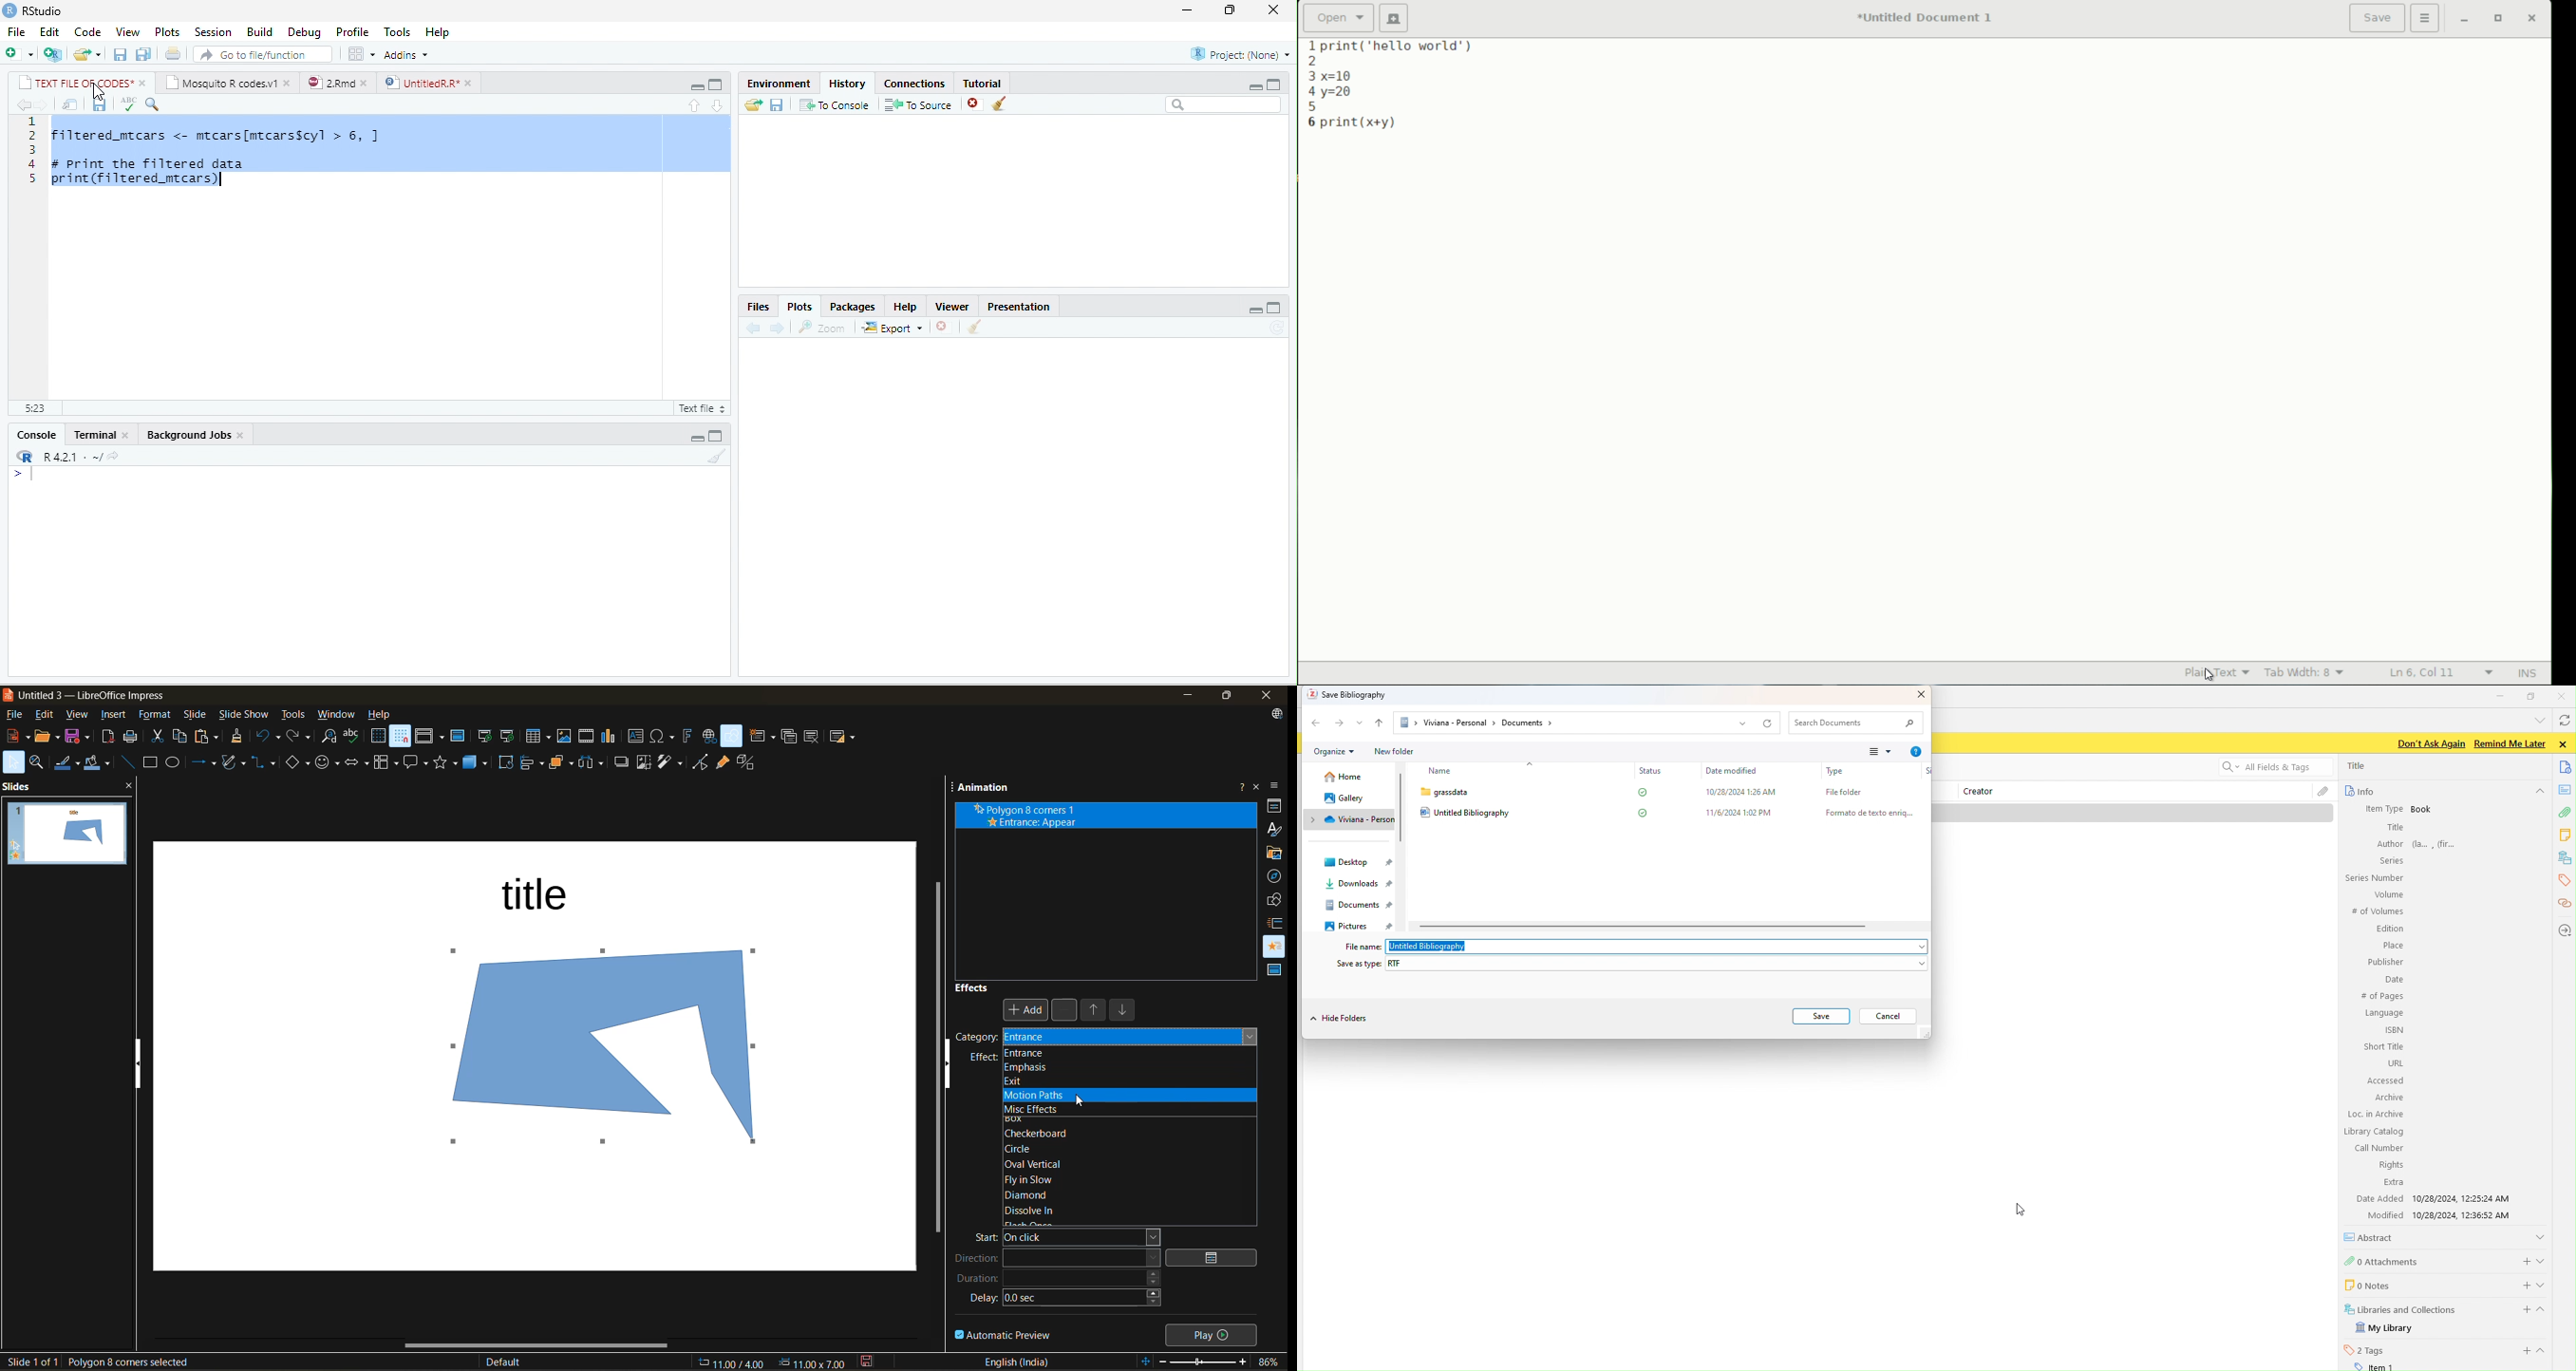  What do you see at coordinates (1000, 103) in the screenshot?
I see `clear` at bounding box center [1000, 103].